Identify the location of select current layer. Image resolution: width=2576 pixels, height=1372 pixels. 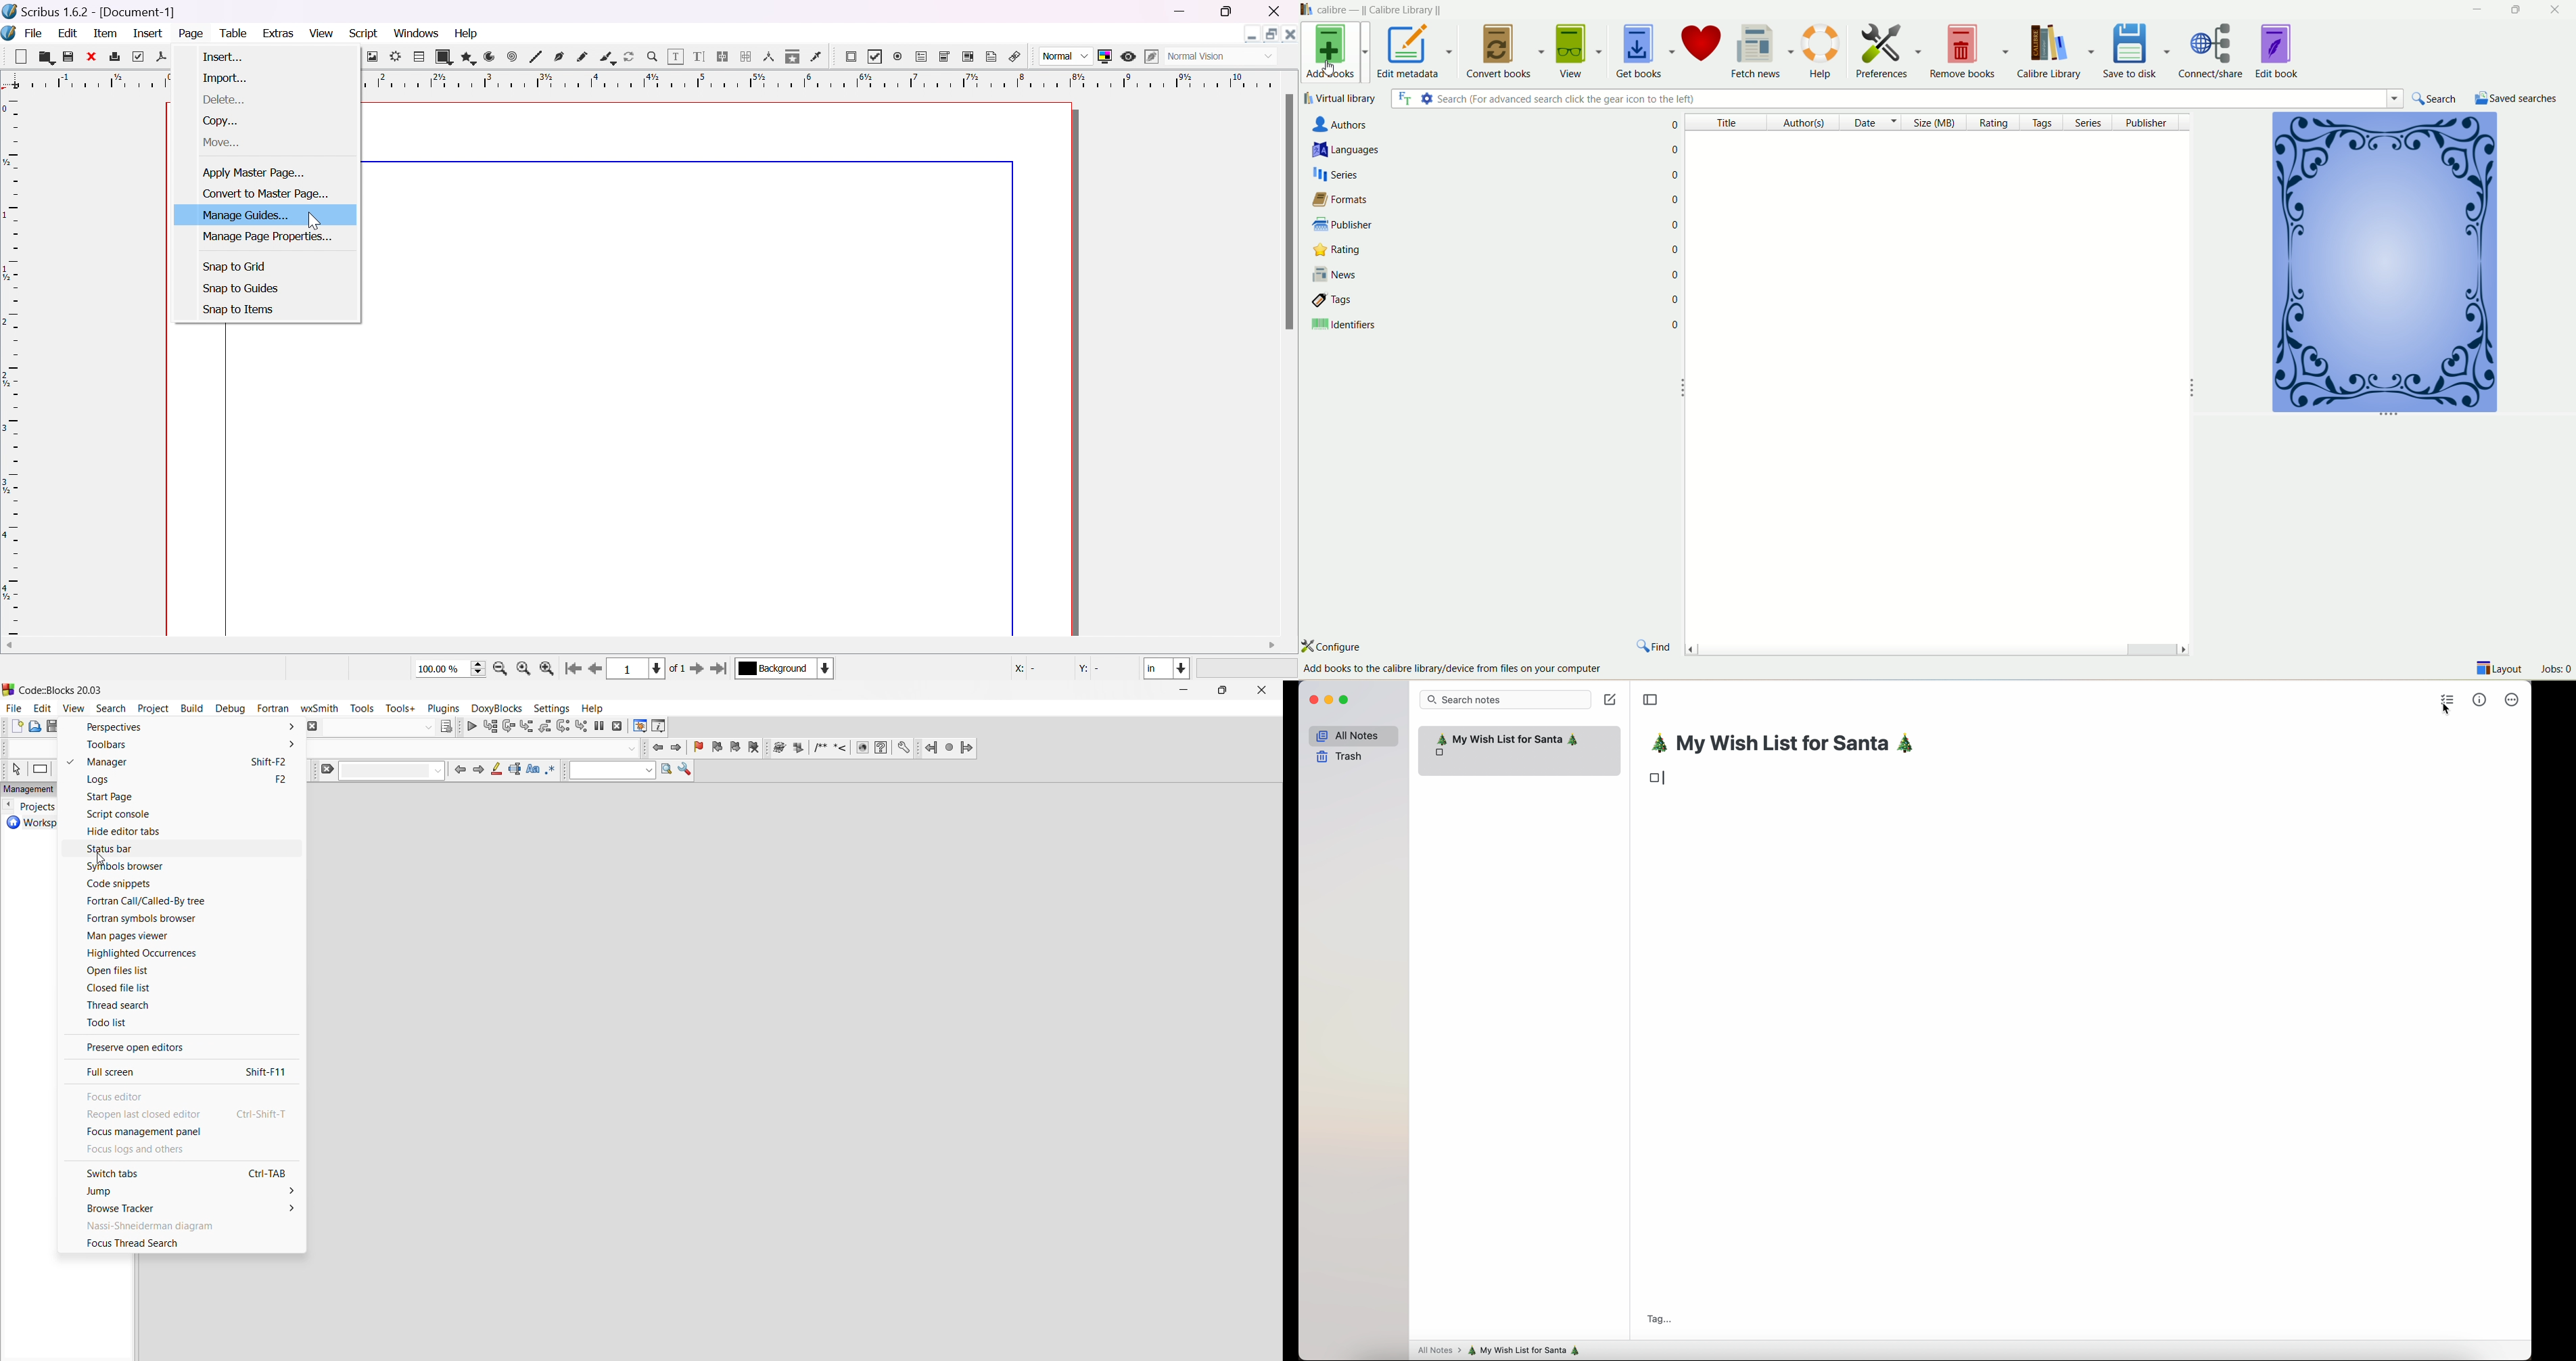
(826, 668).